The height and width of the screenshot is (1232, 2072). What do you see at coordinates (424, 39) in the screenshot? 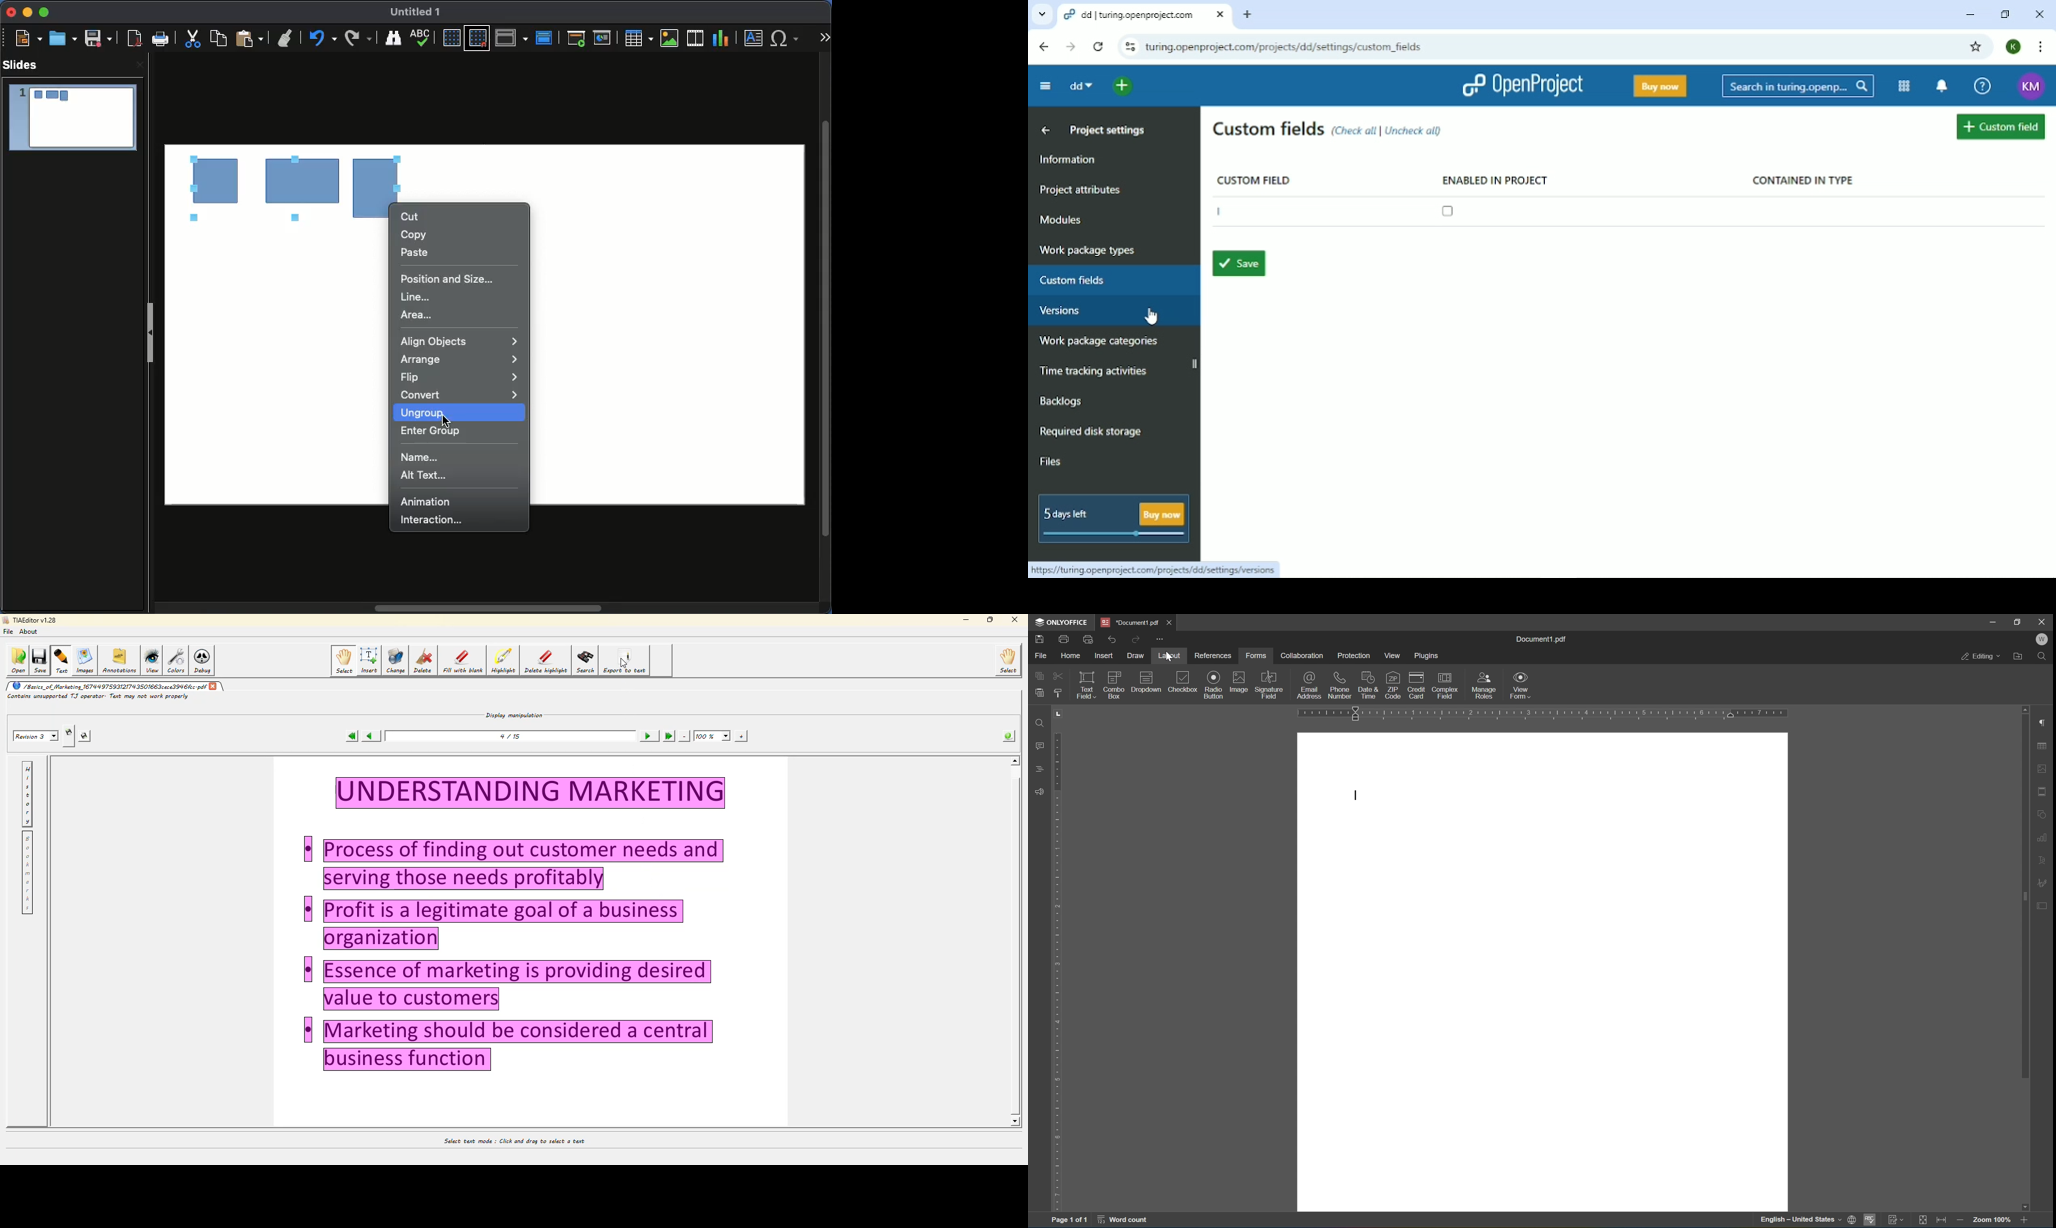
I see `Display` at bounding box center [424, 39].